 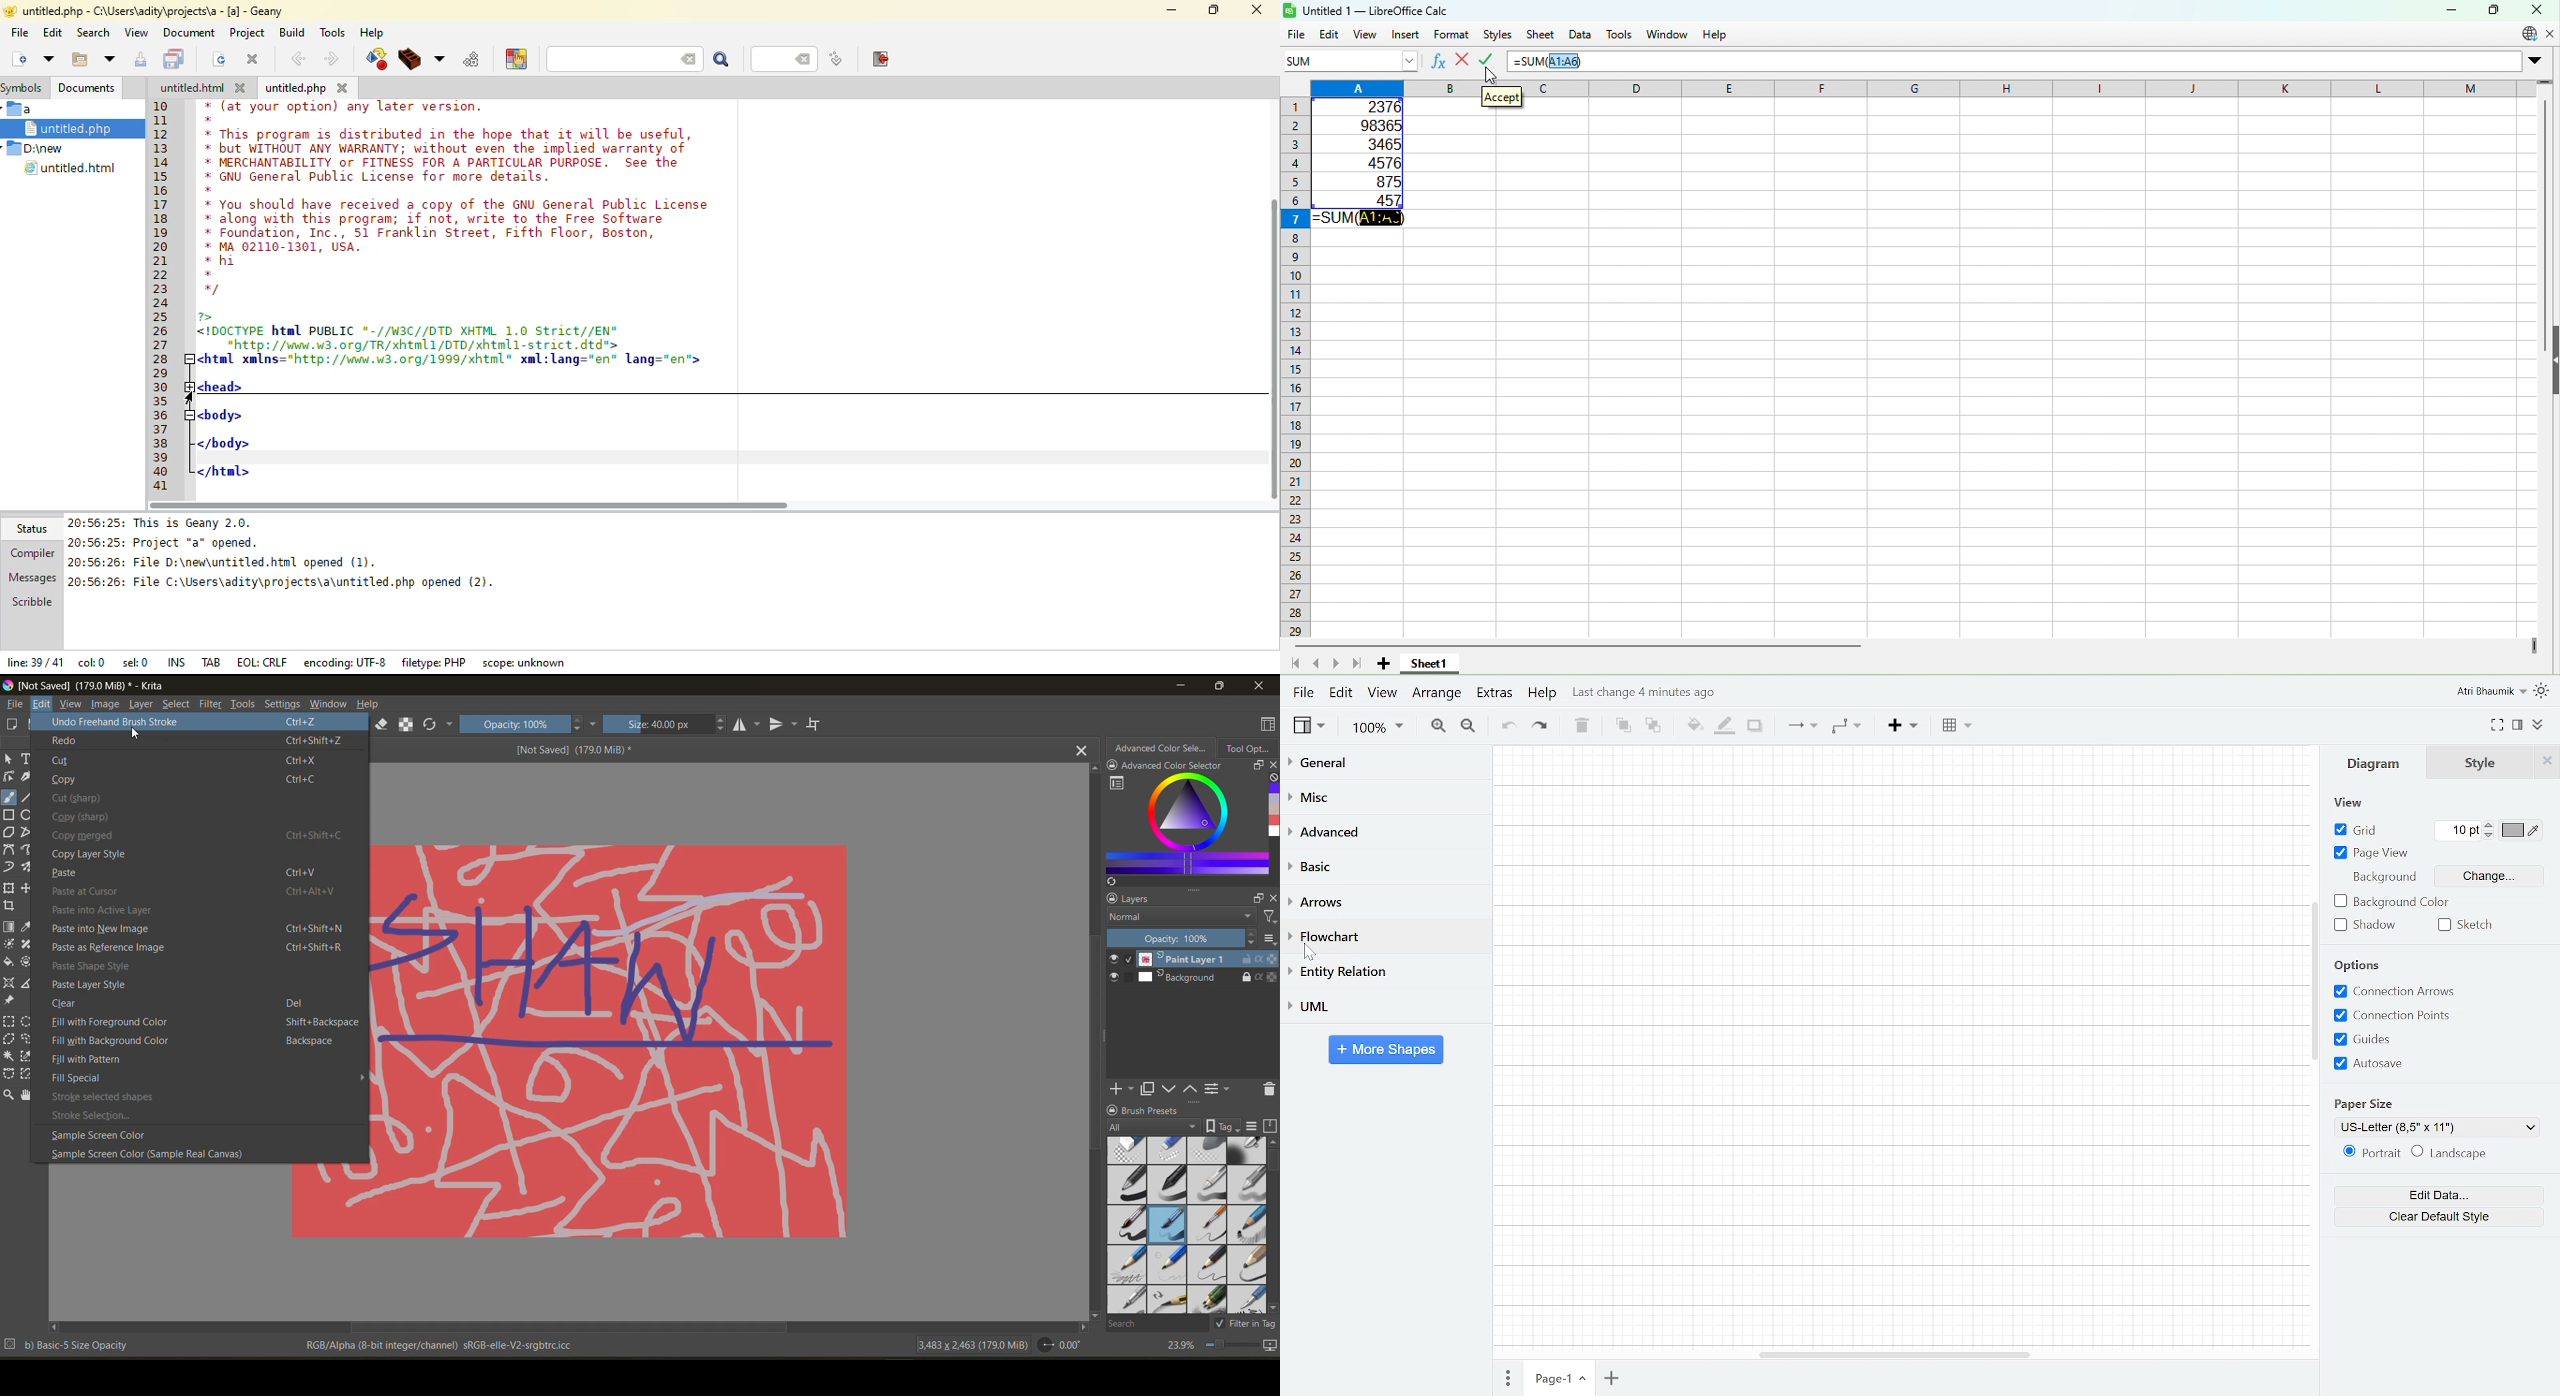 What do you see at coordinates (1119, 1089) in the screenshot?
I see `add` at bounding box center [1119, 1089].